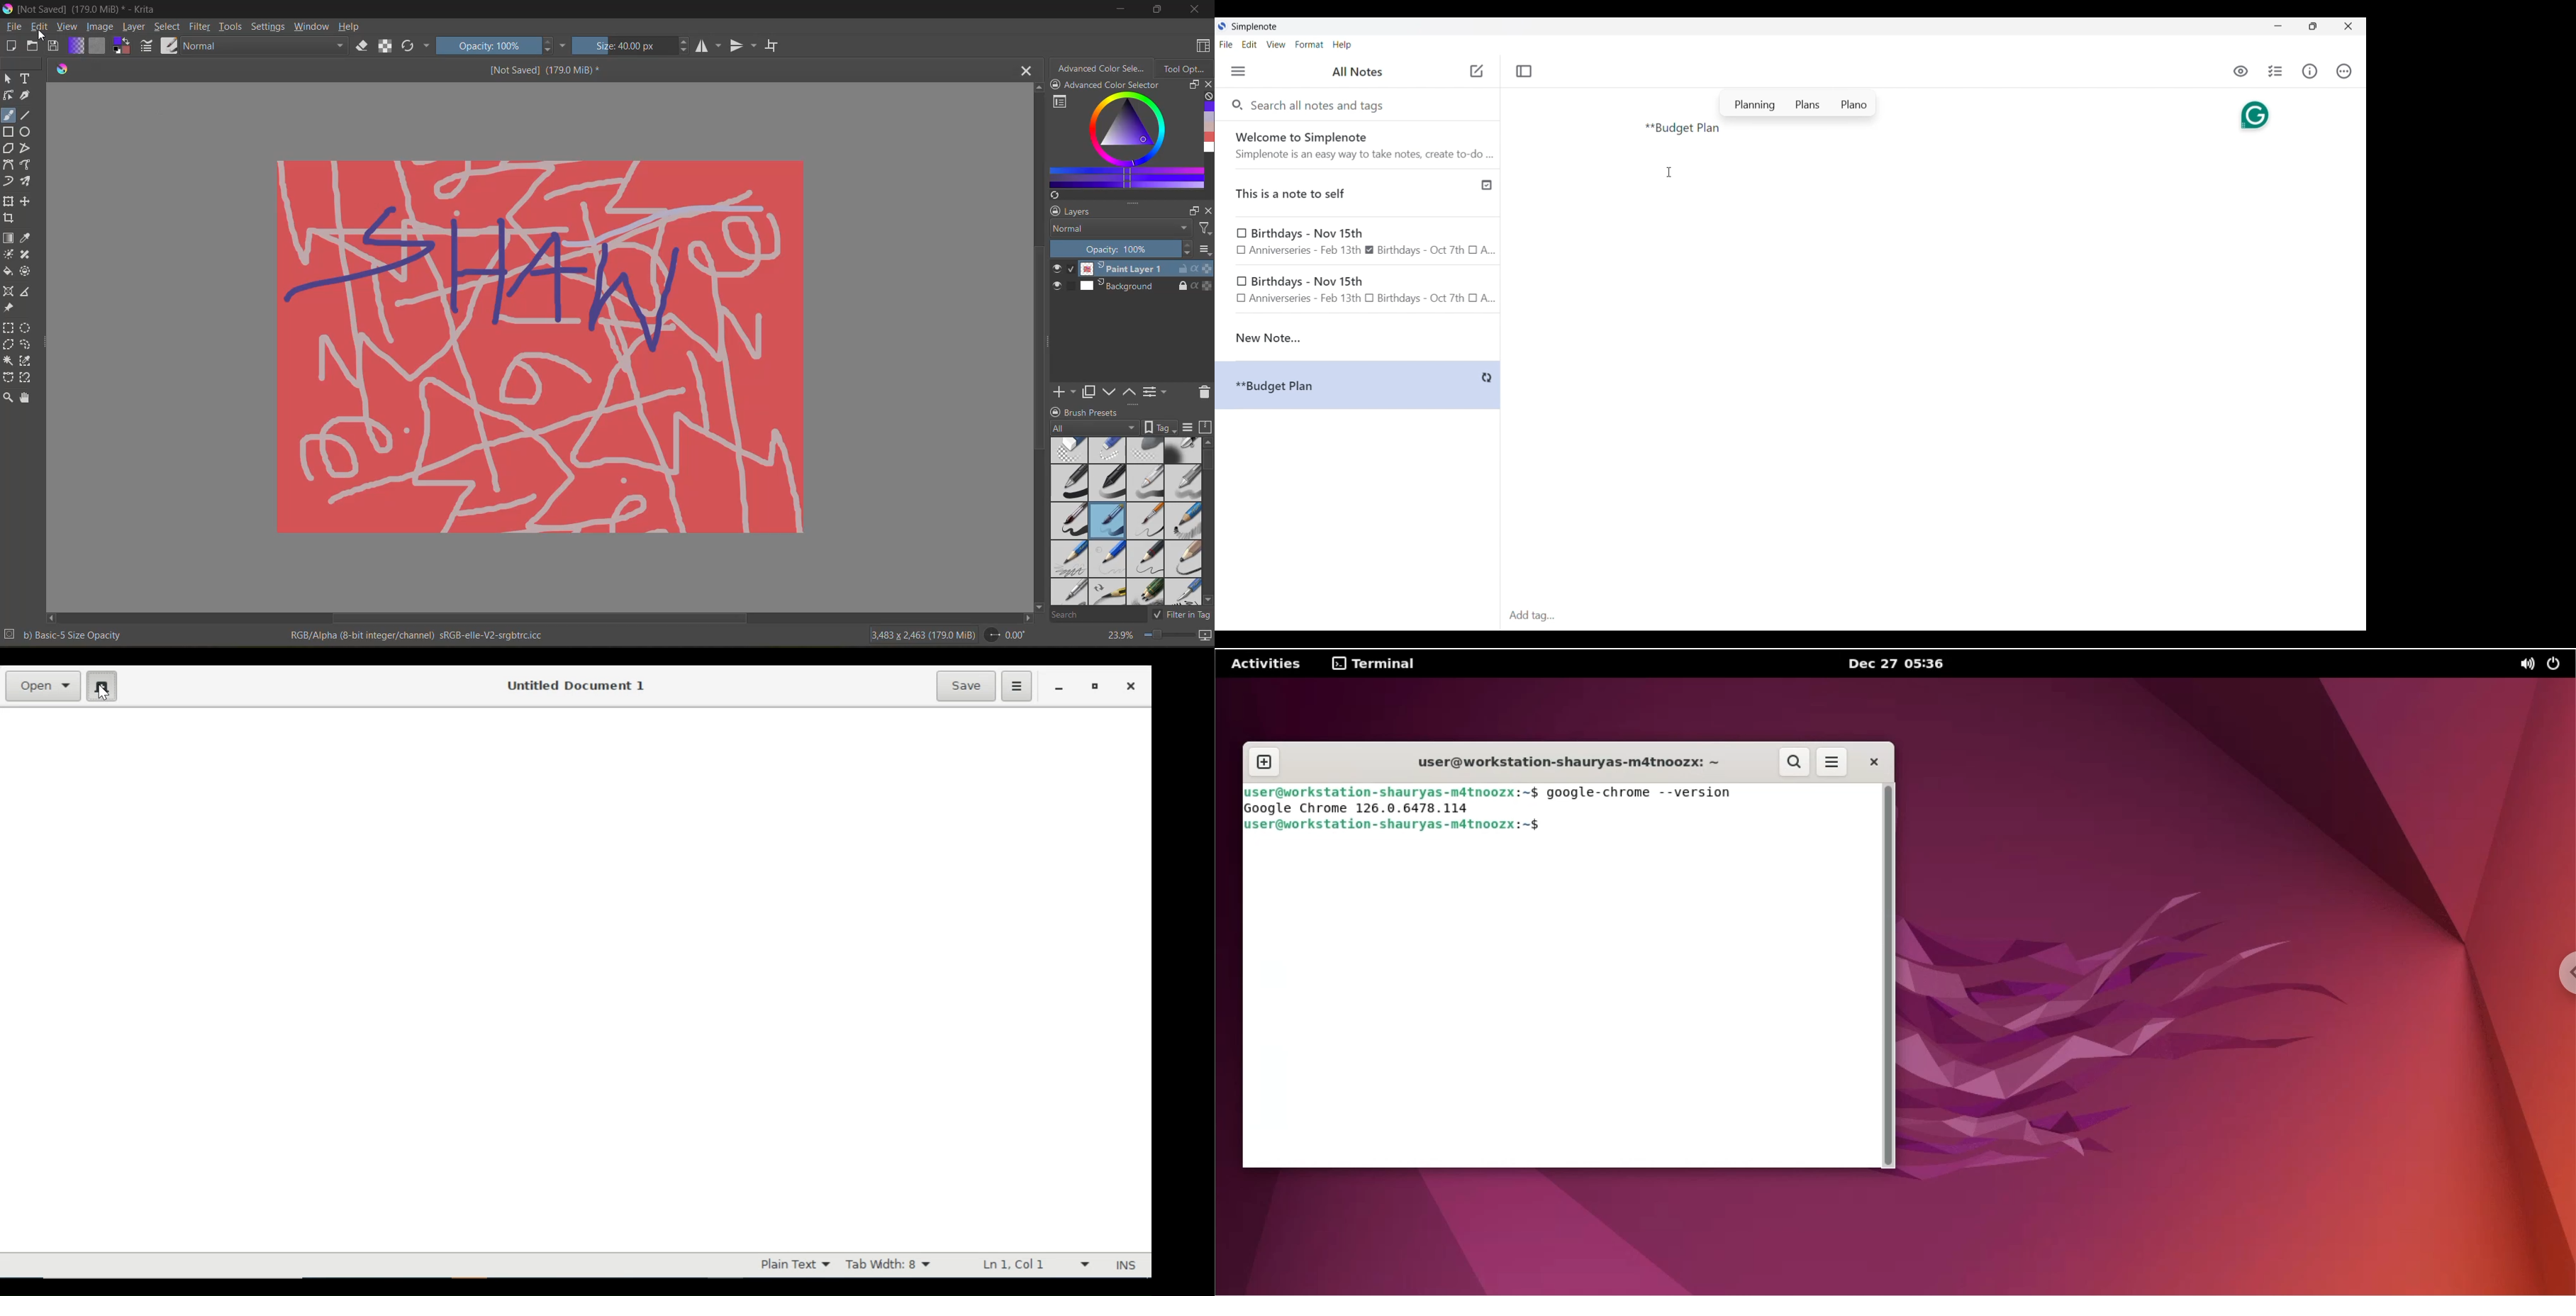 The height and width of the screenshot is (1316, 2576). Describe the element at coordinates (1127, 521) in the screenshot. I see `brush presets` at that location.